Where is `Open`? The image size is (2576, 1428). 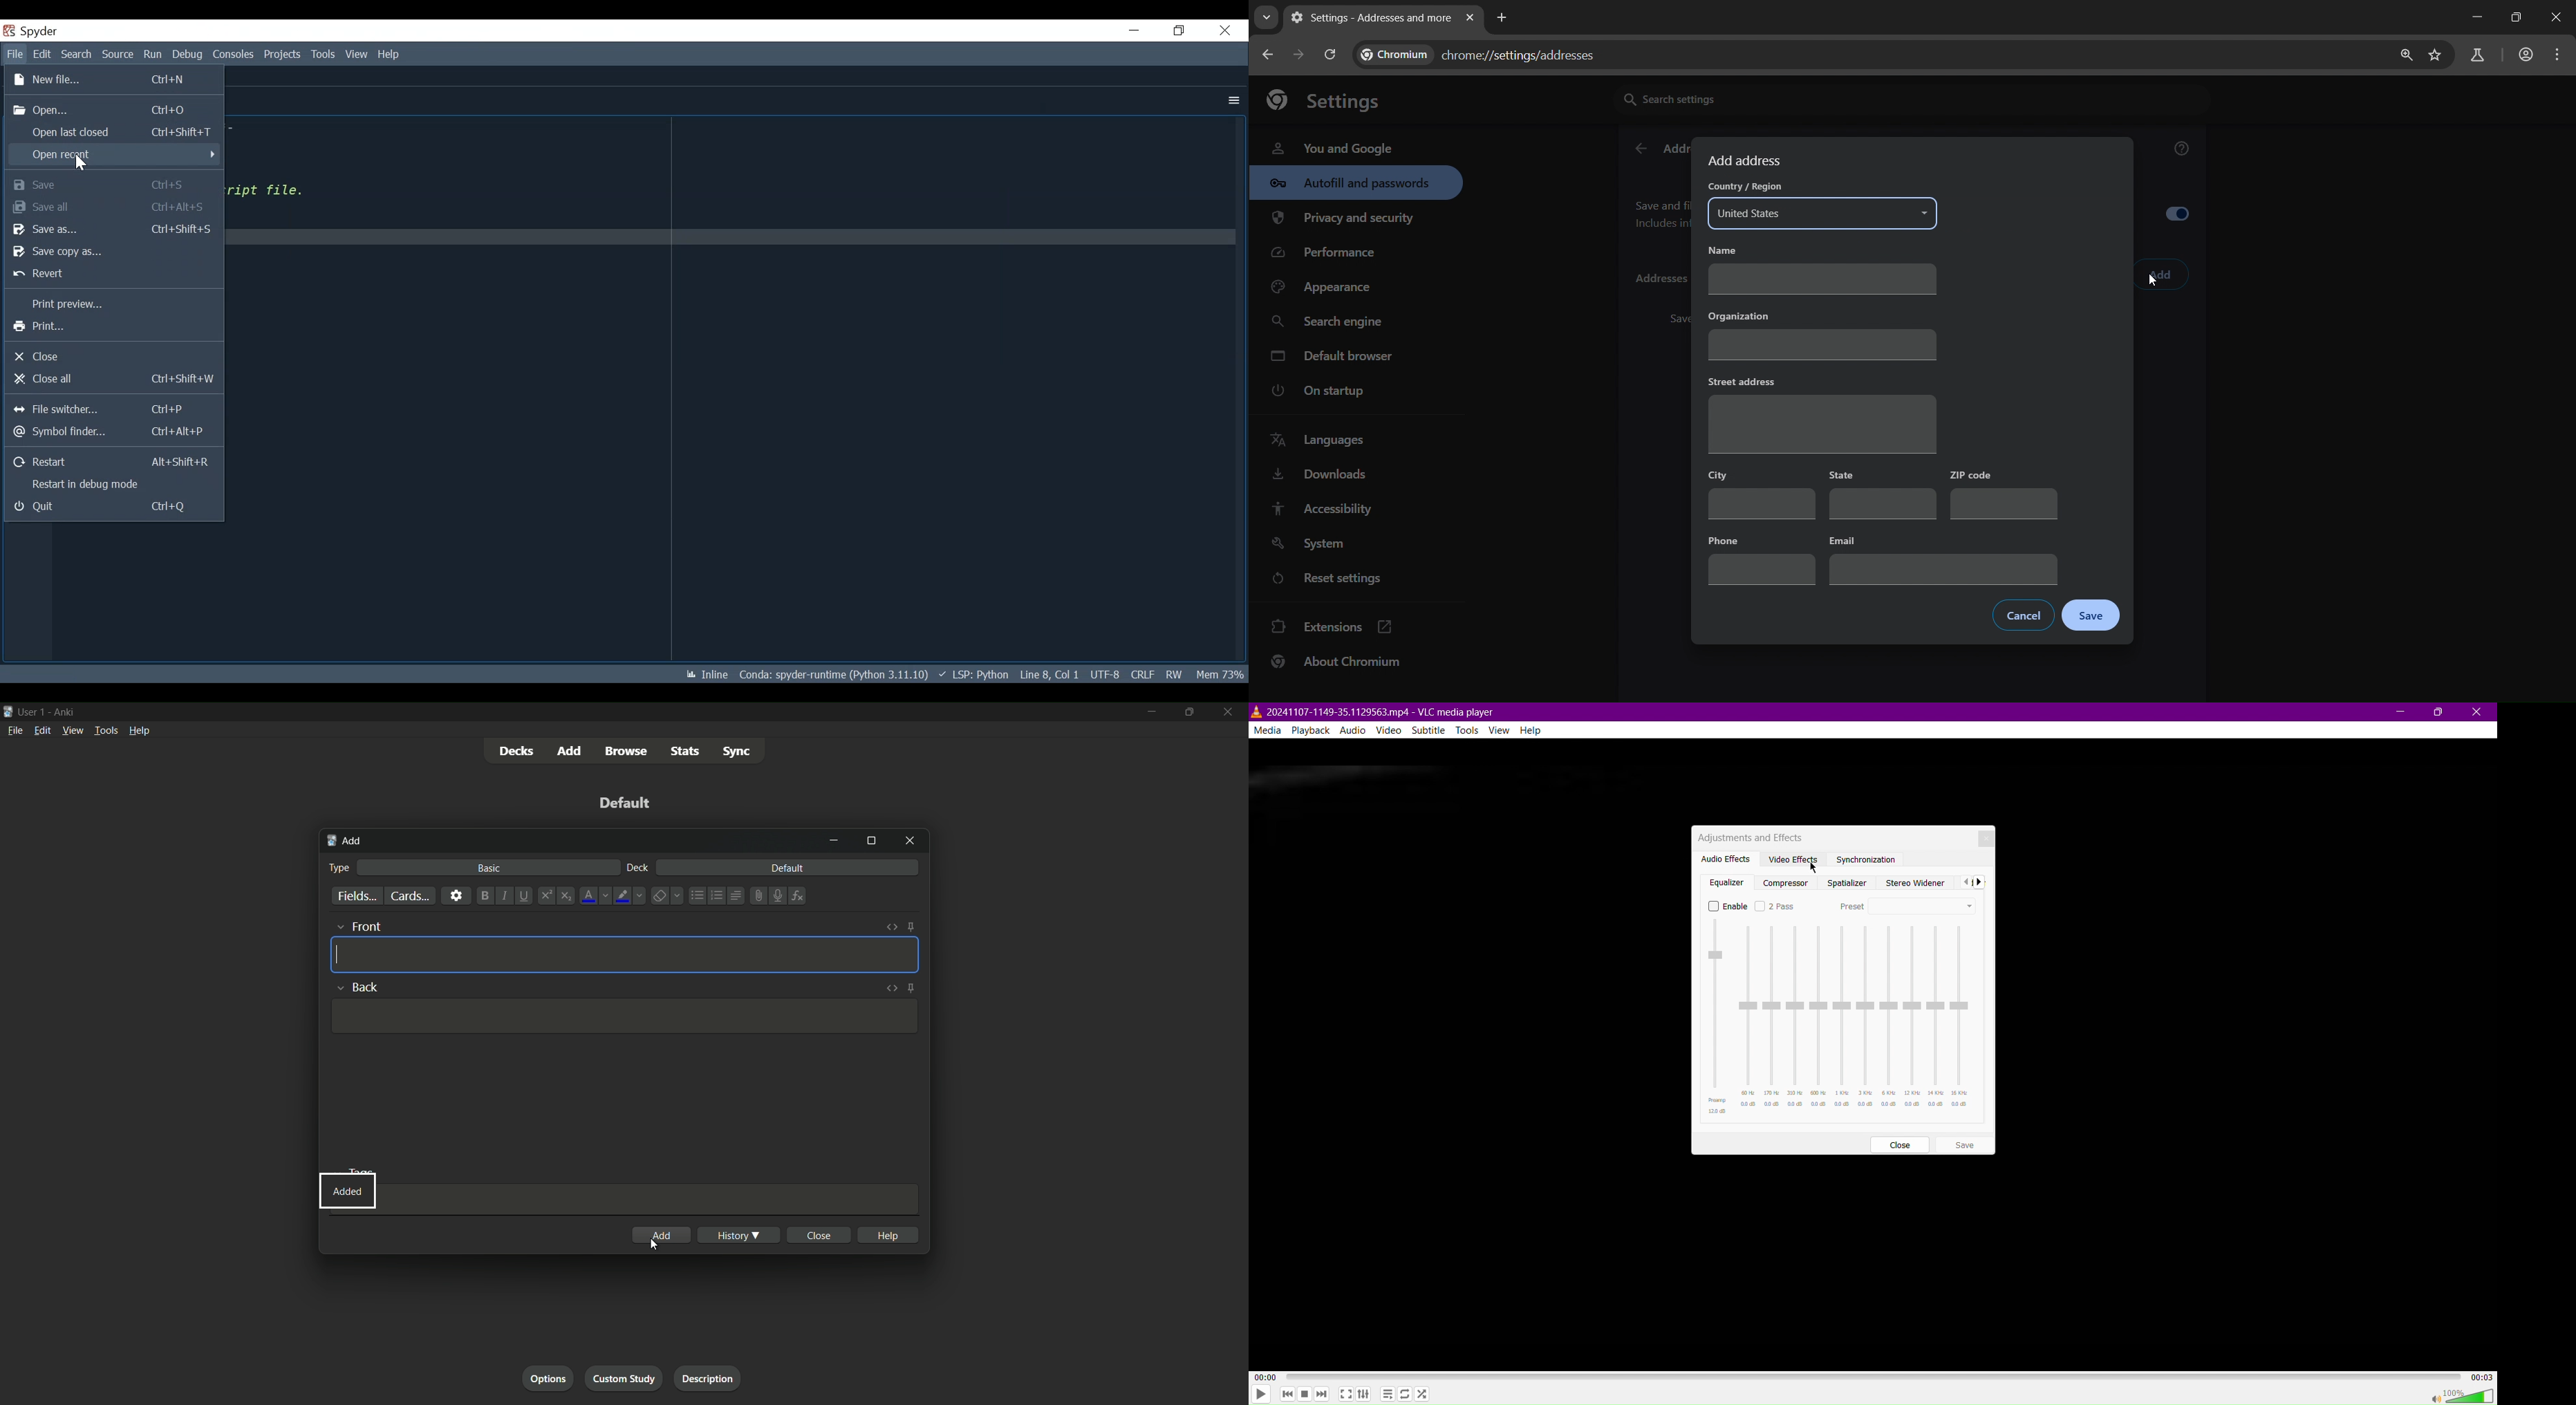 Open is located at coordinates (111, 109).